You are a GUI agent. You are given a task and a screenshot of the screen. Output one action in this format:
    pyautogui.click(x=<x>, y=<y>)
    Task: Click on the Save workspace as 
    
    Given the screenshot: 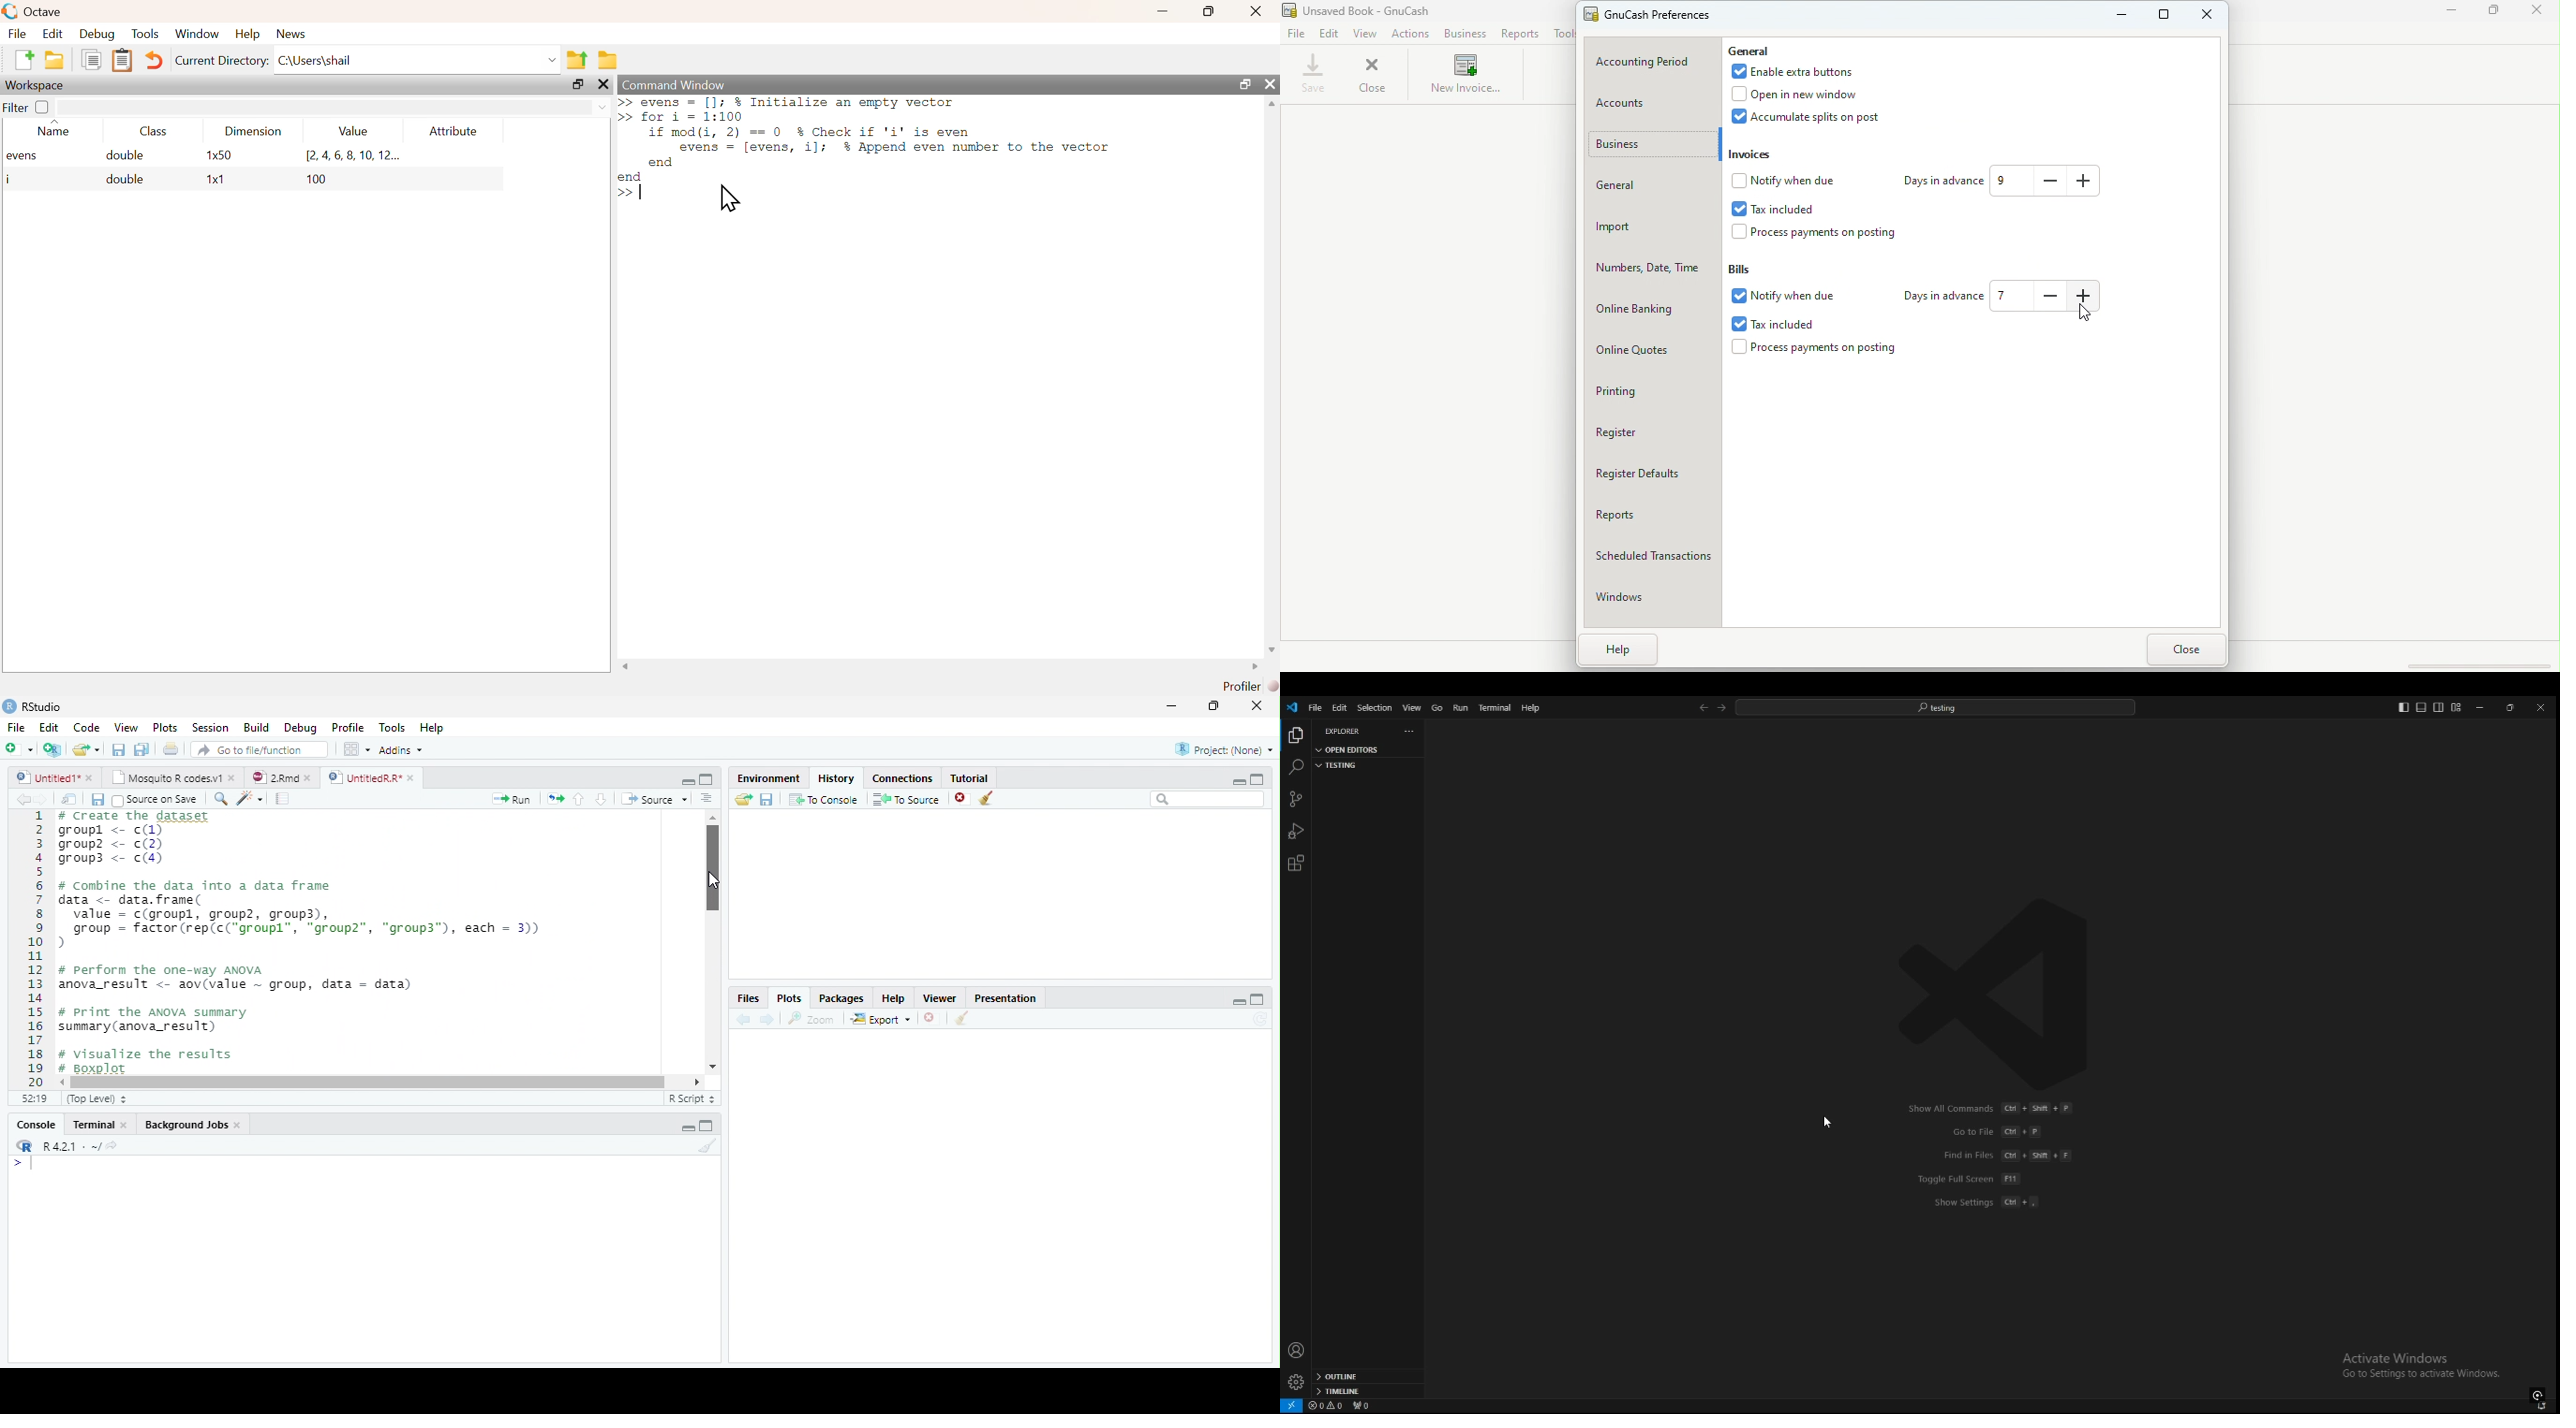 What is the action you would take?
    pyautogui.click(x=769, y=800)
    